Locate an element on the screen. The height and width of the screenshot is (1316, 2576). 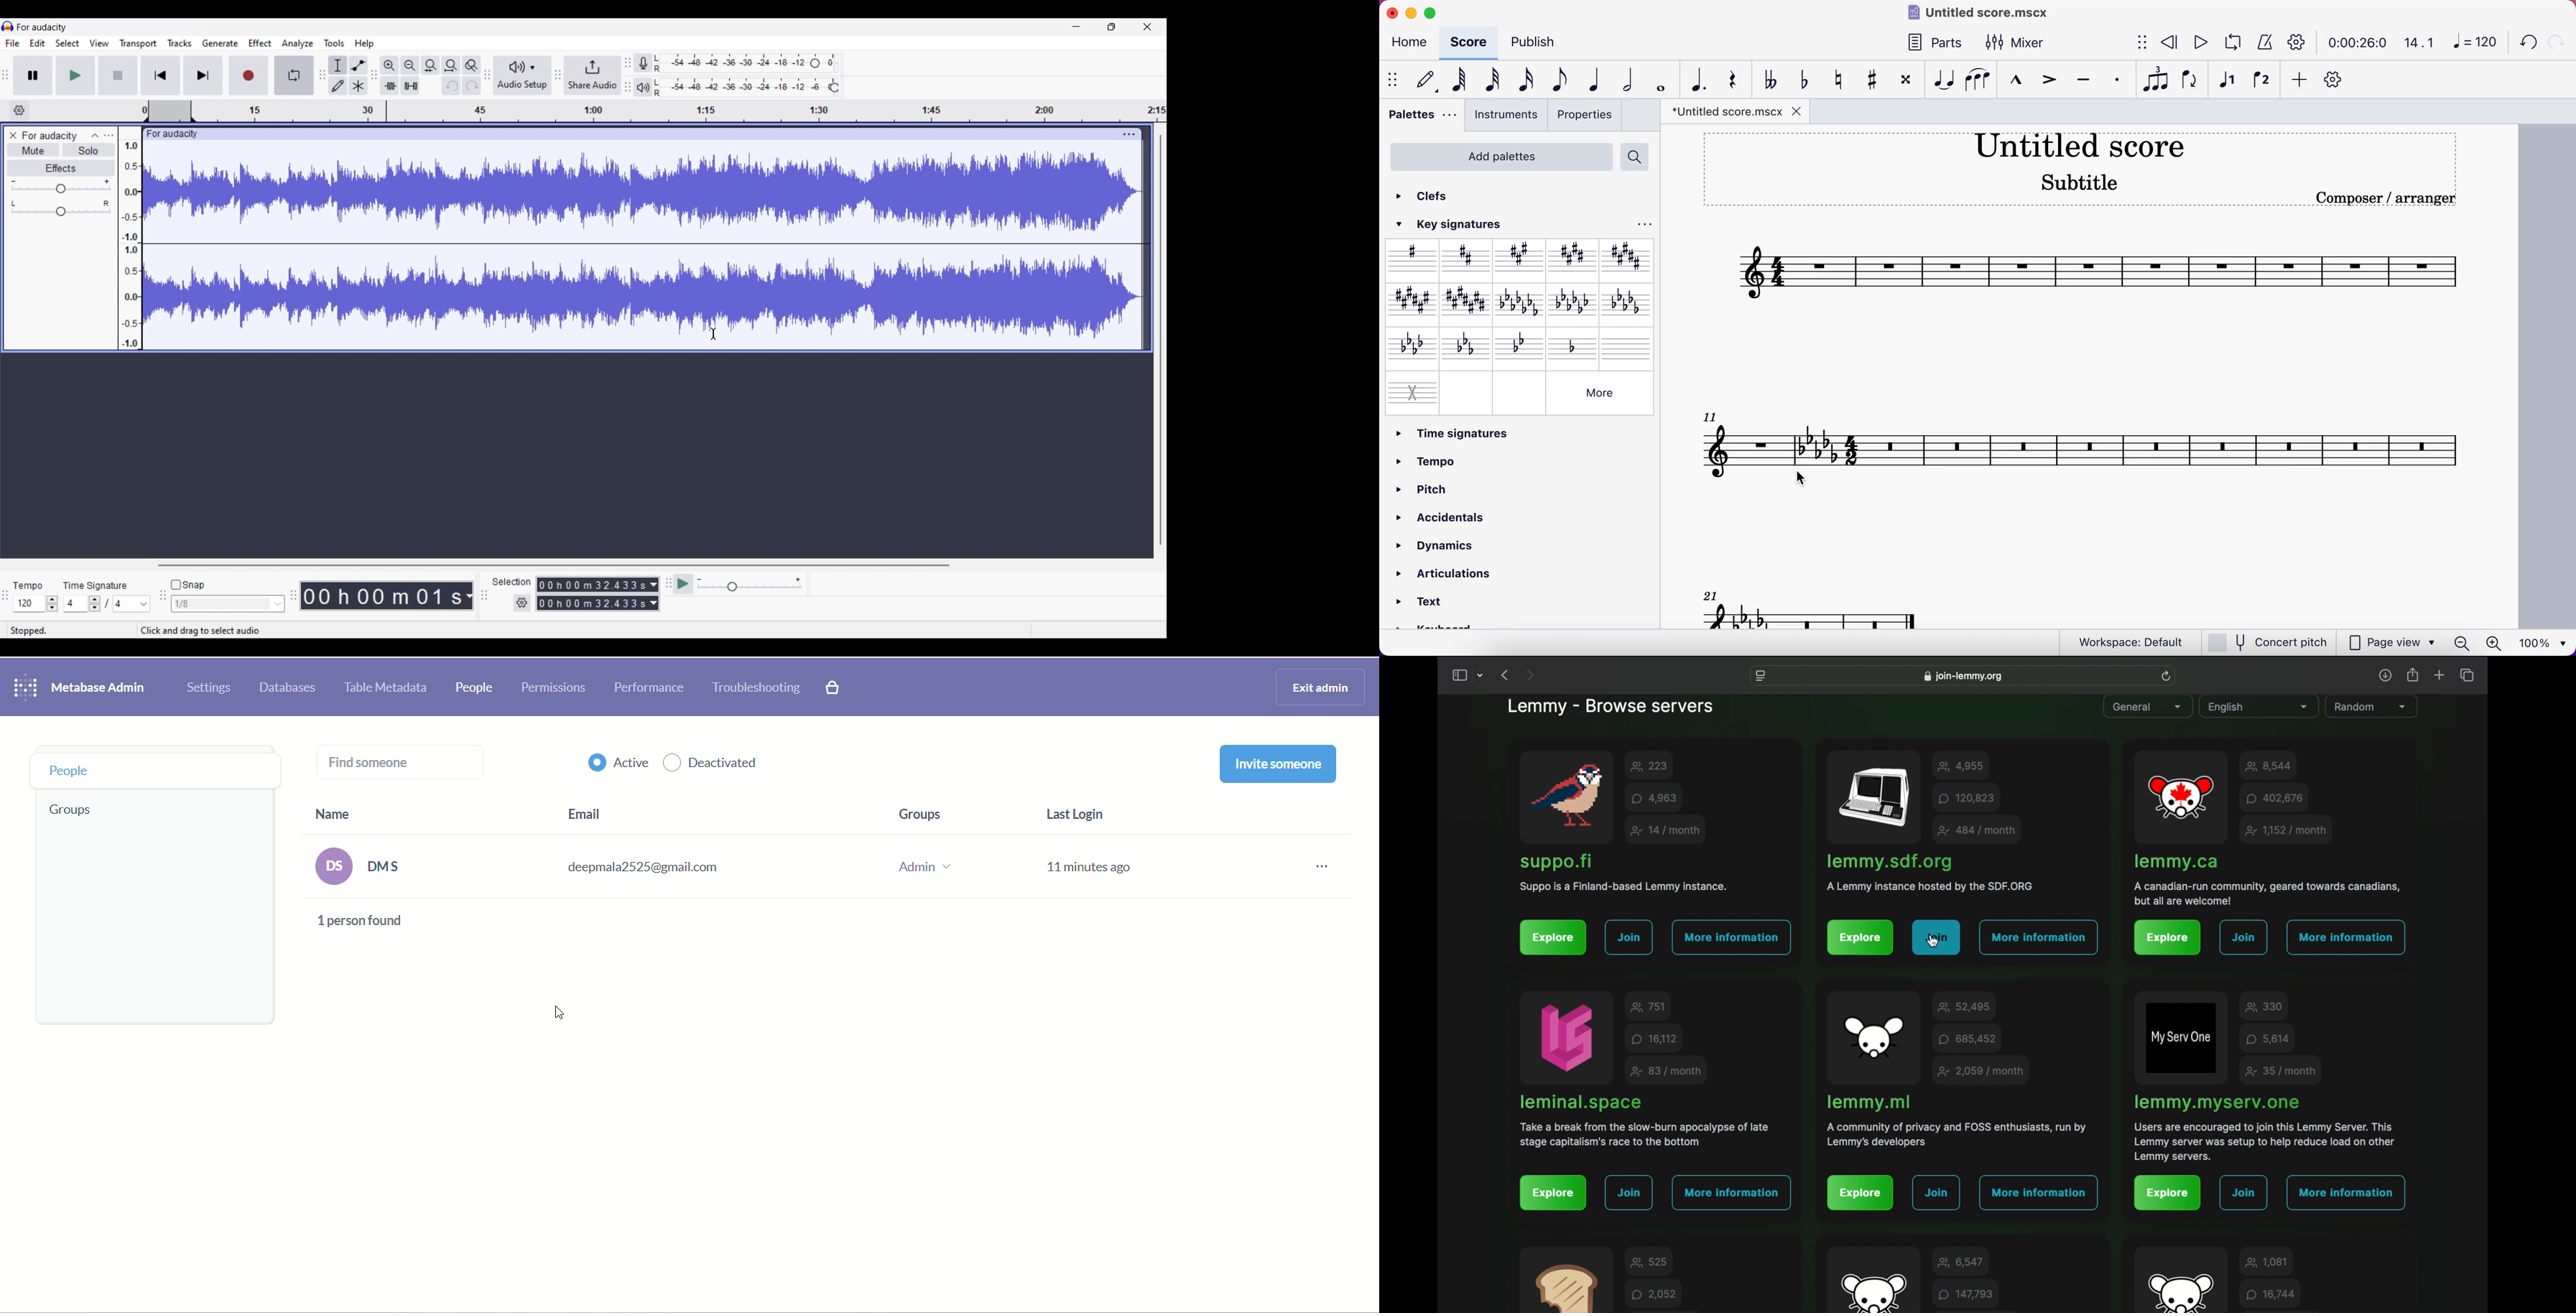
Zoom toggle is located at coordinates (472, 65).